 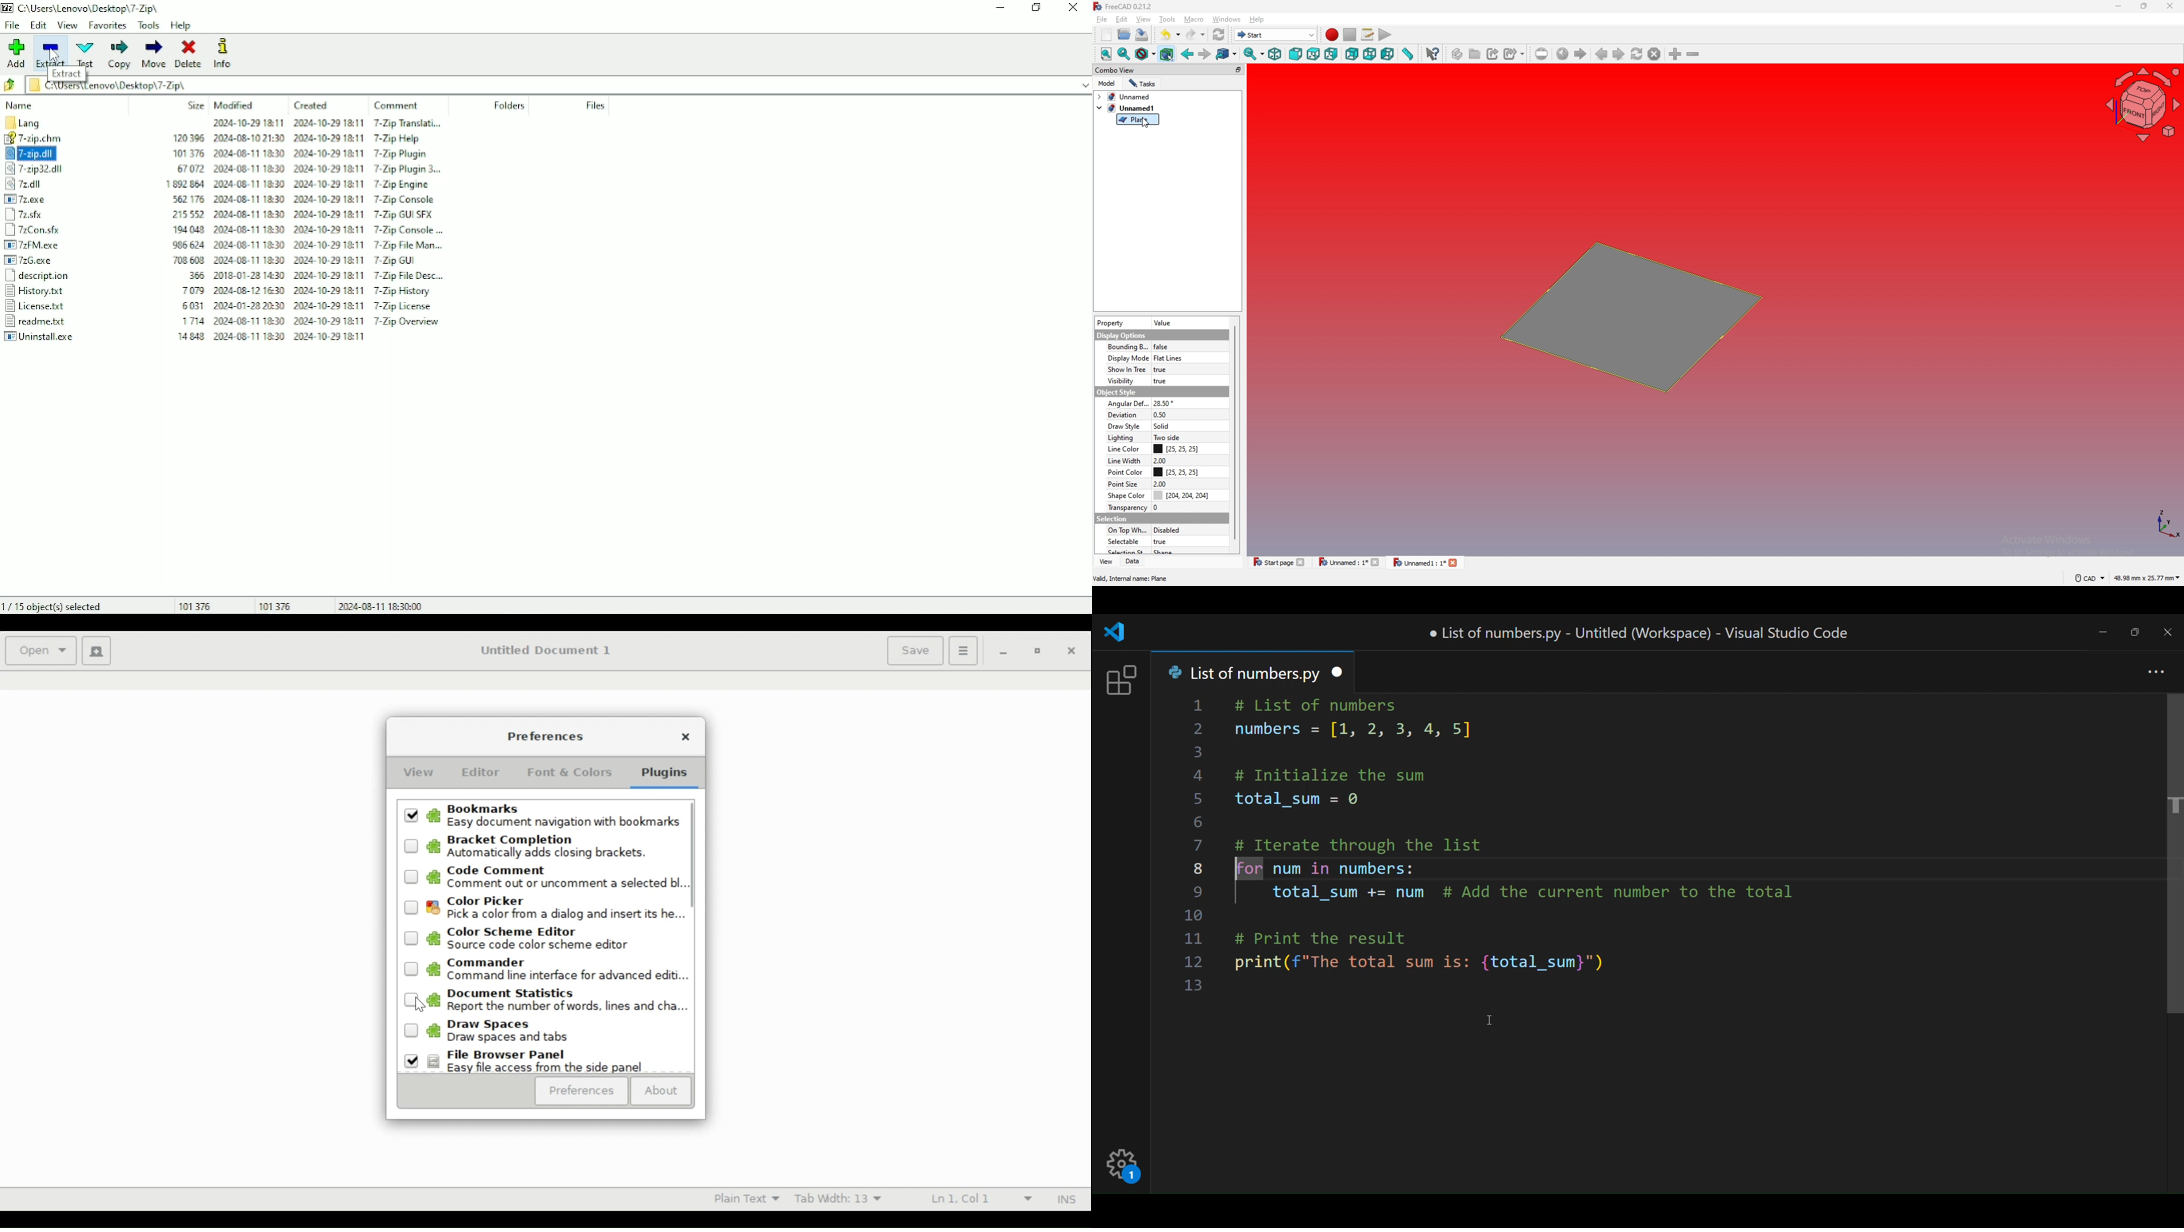 What do you see at coordinates (482, 772) in the screenshot?
I see `Editor` at bounding box center [482, 772].